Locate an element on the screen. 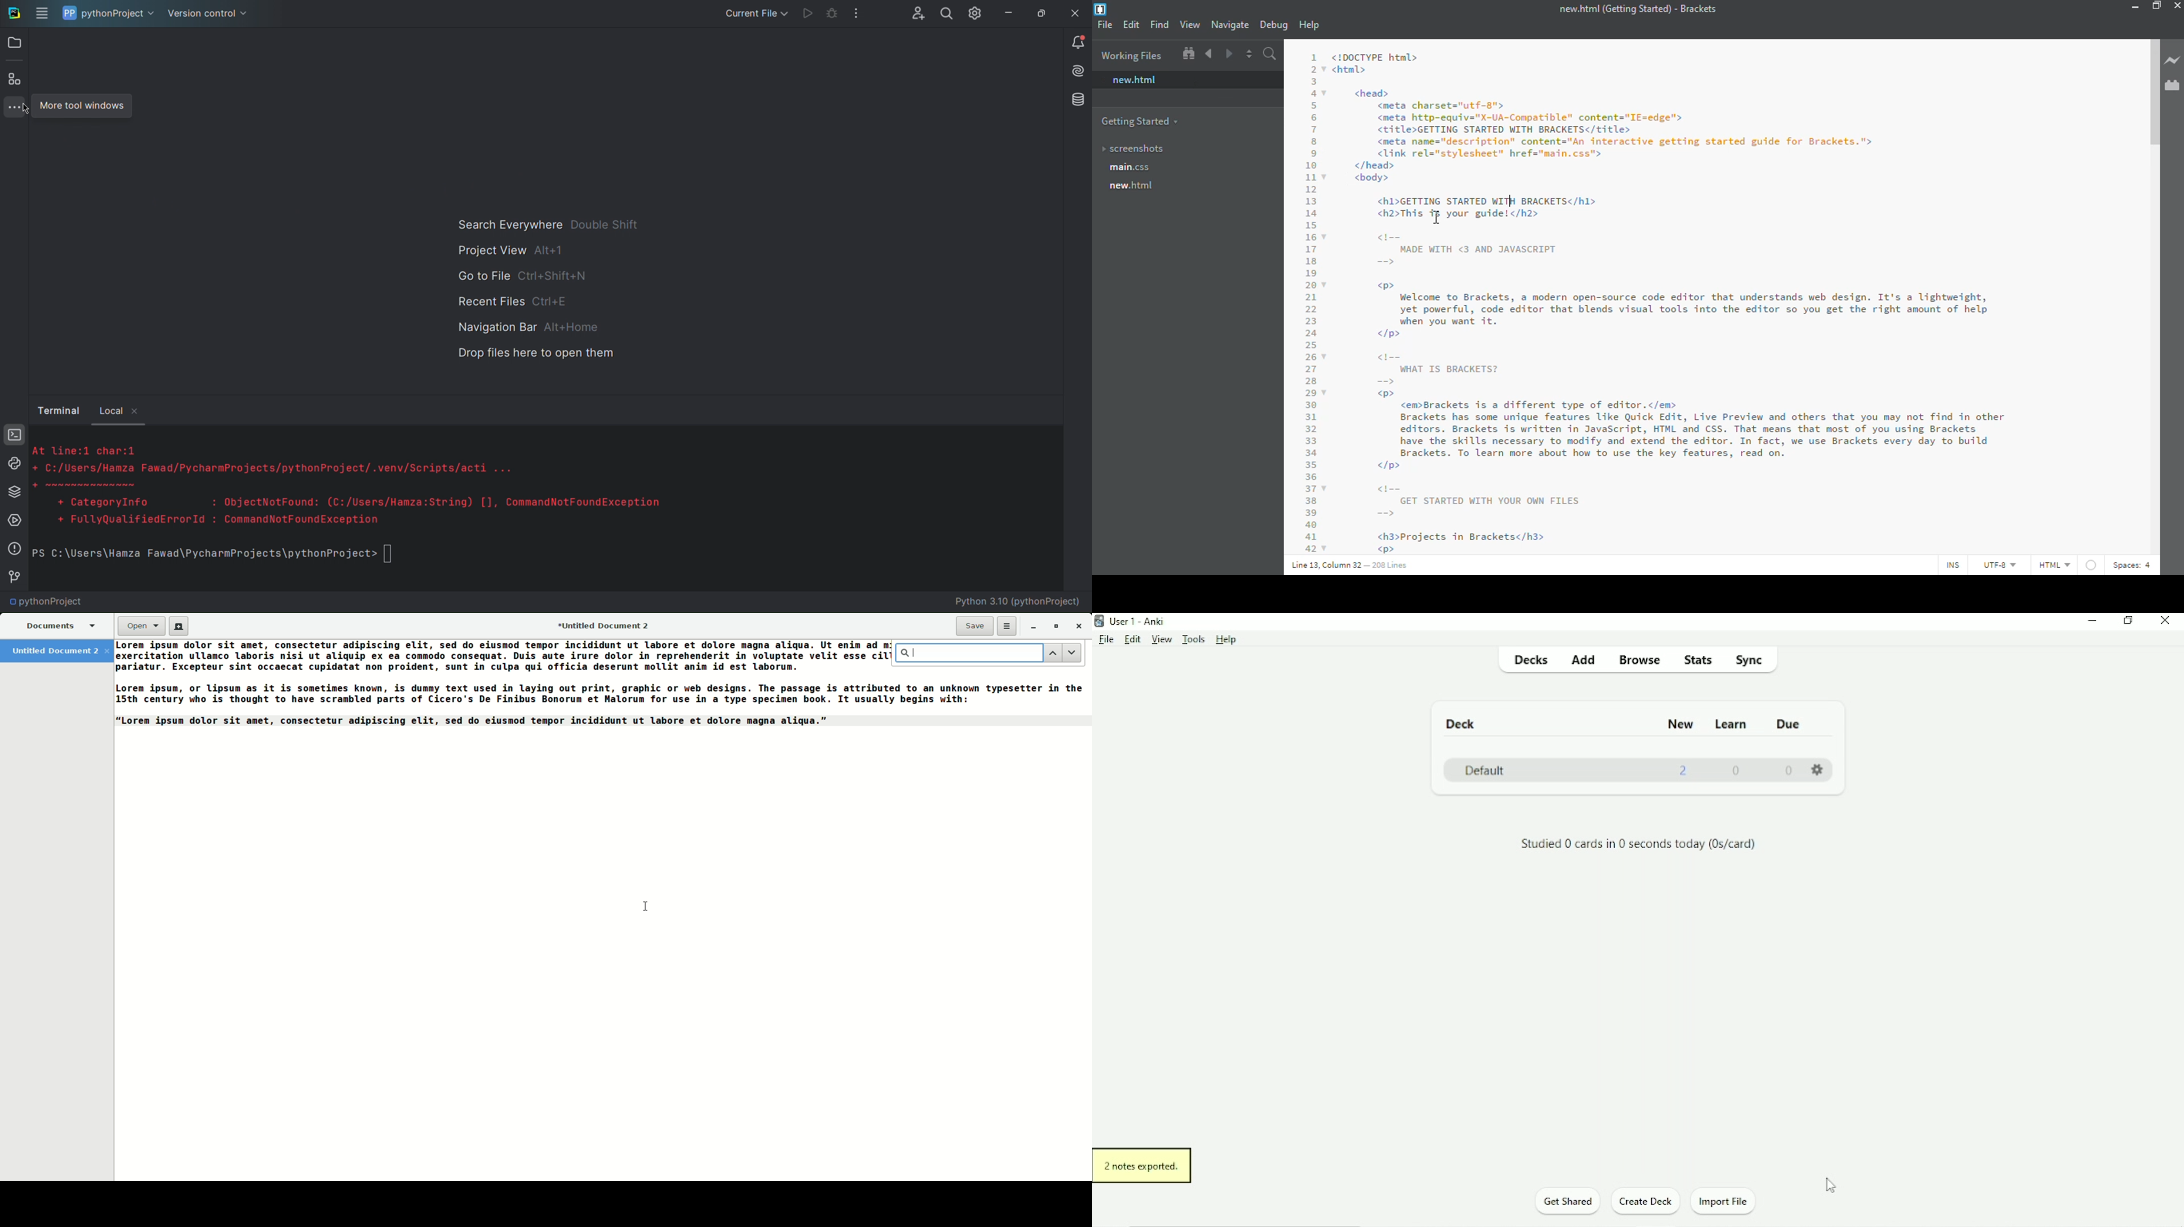 The width and height of the screenshot is (2184, 1232). split editor is located at coordinates (1249, 54).